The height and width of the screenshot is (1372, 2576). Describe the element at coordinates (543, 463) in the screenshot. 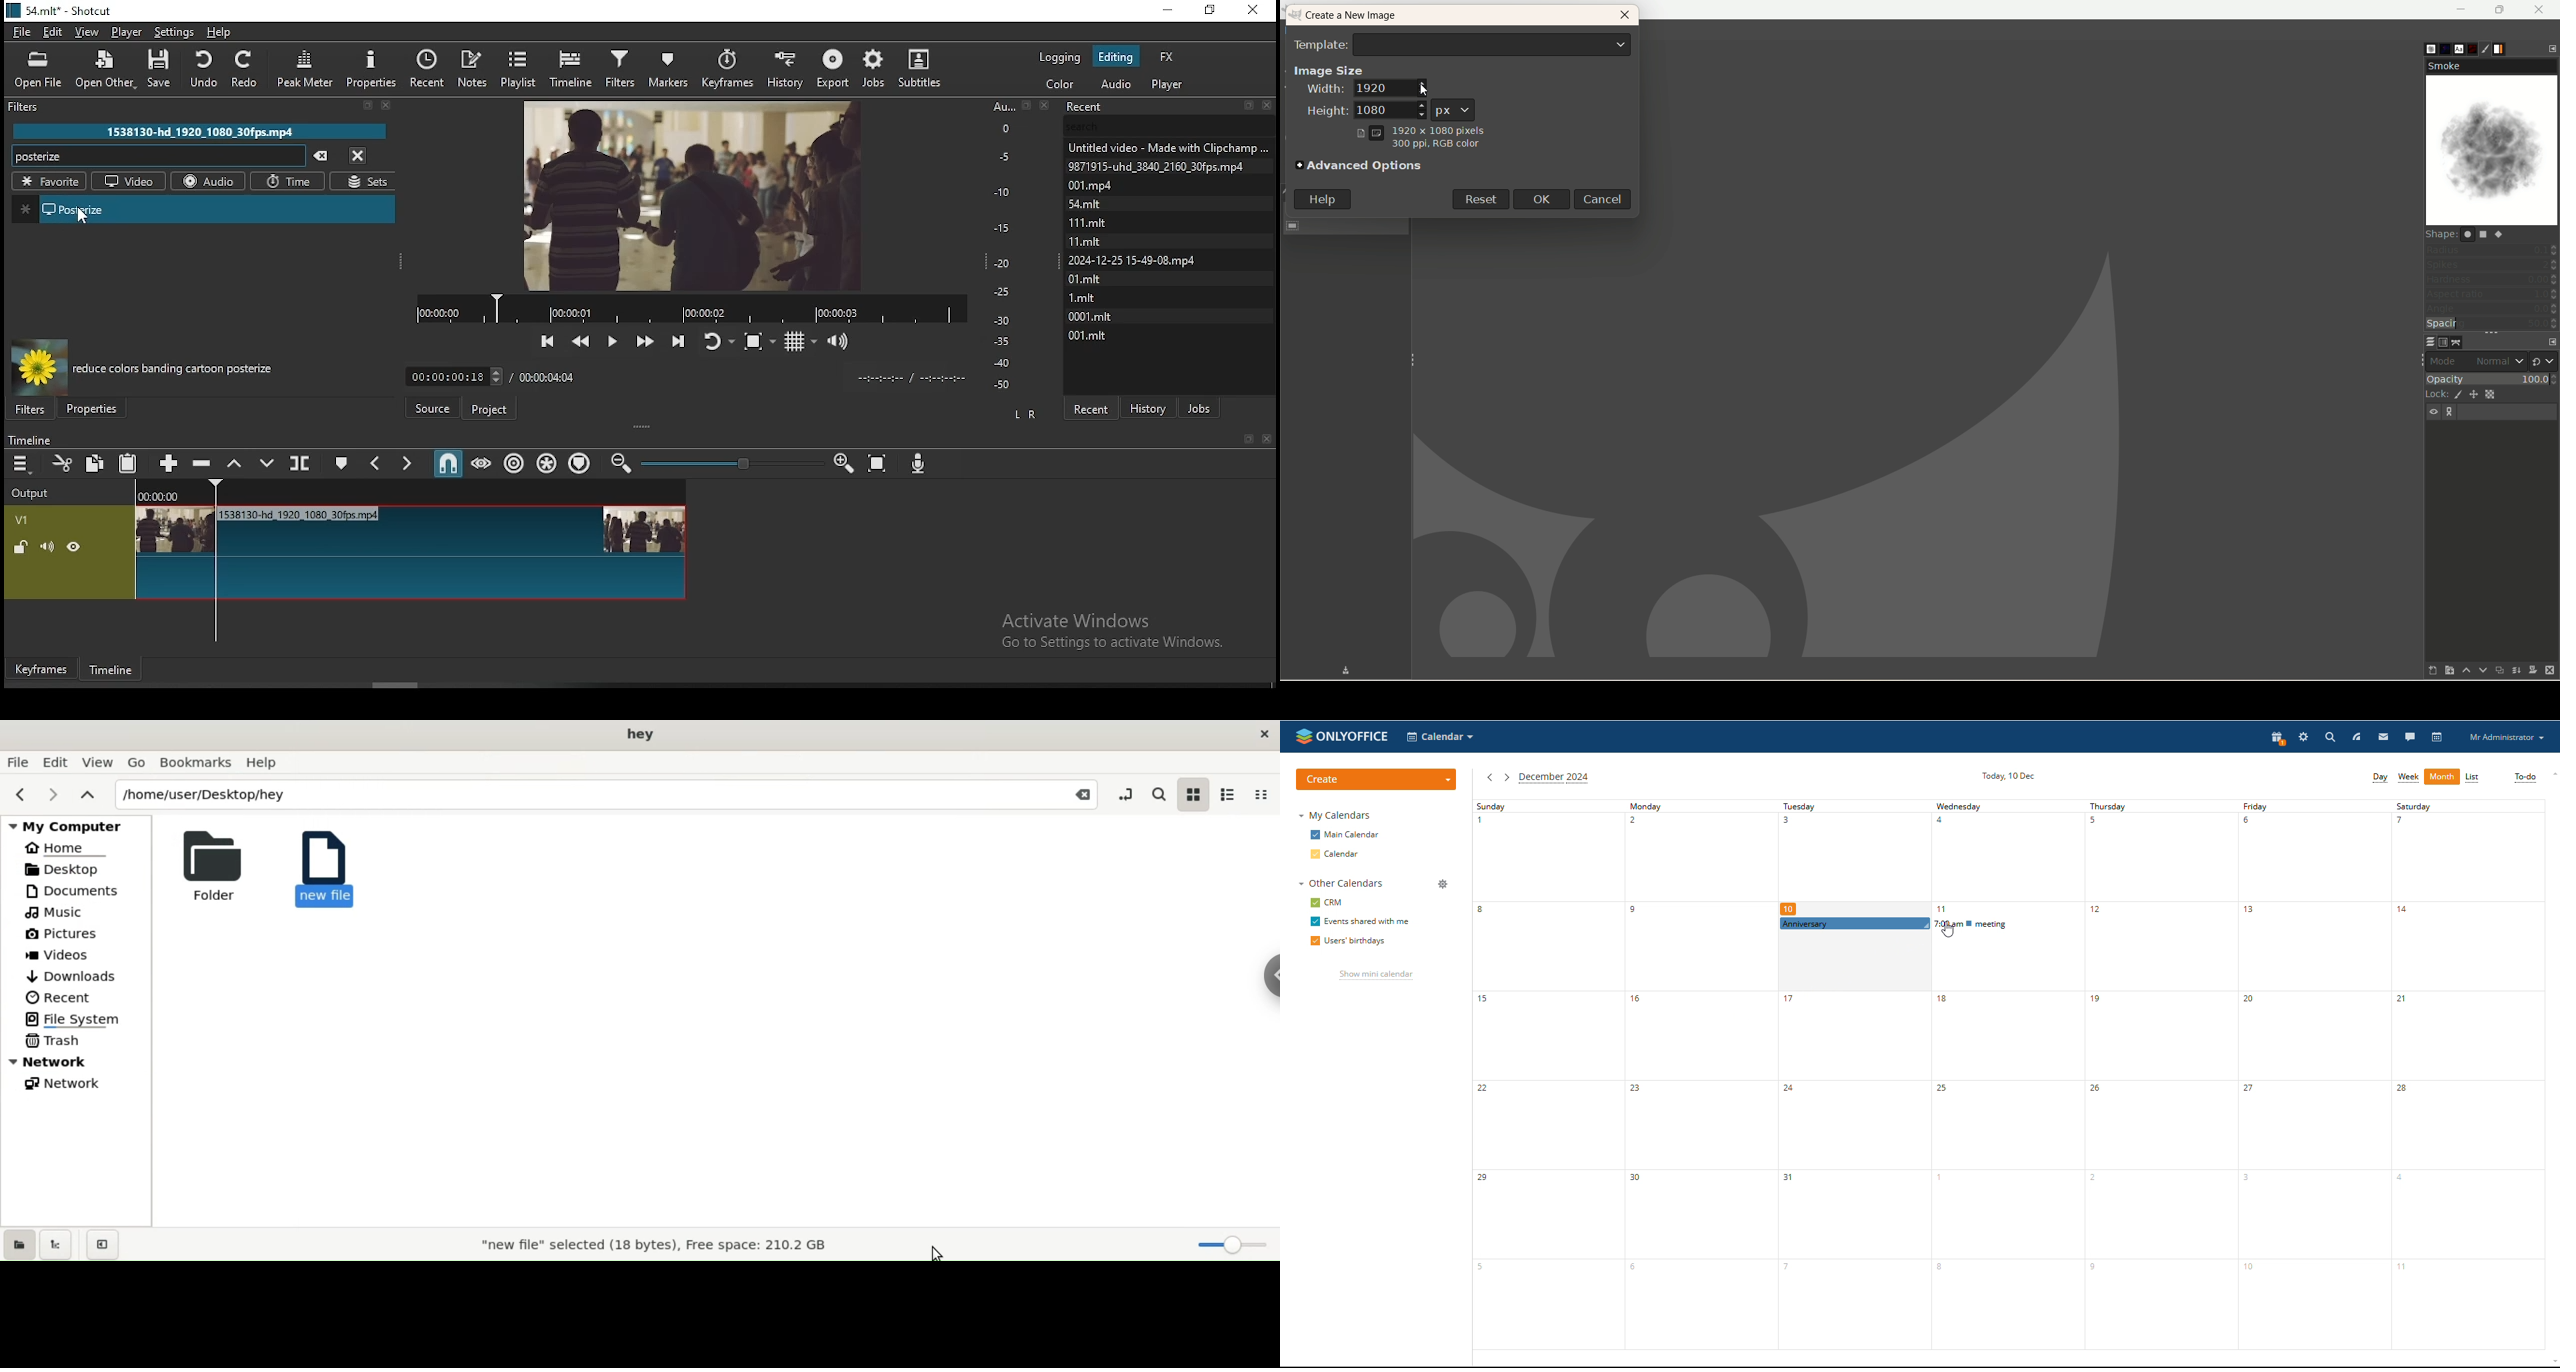

I see `ripple all tracks` at that location.